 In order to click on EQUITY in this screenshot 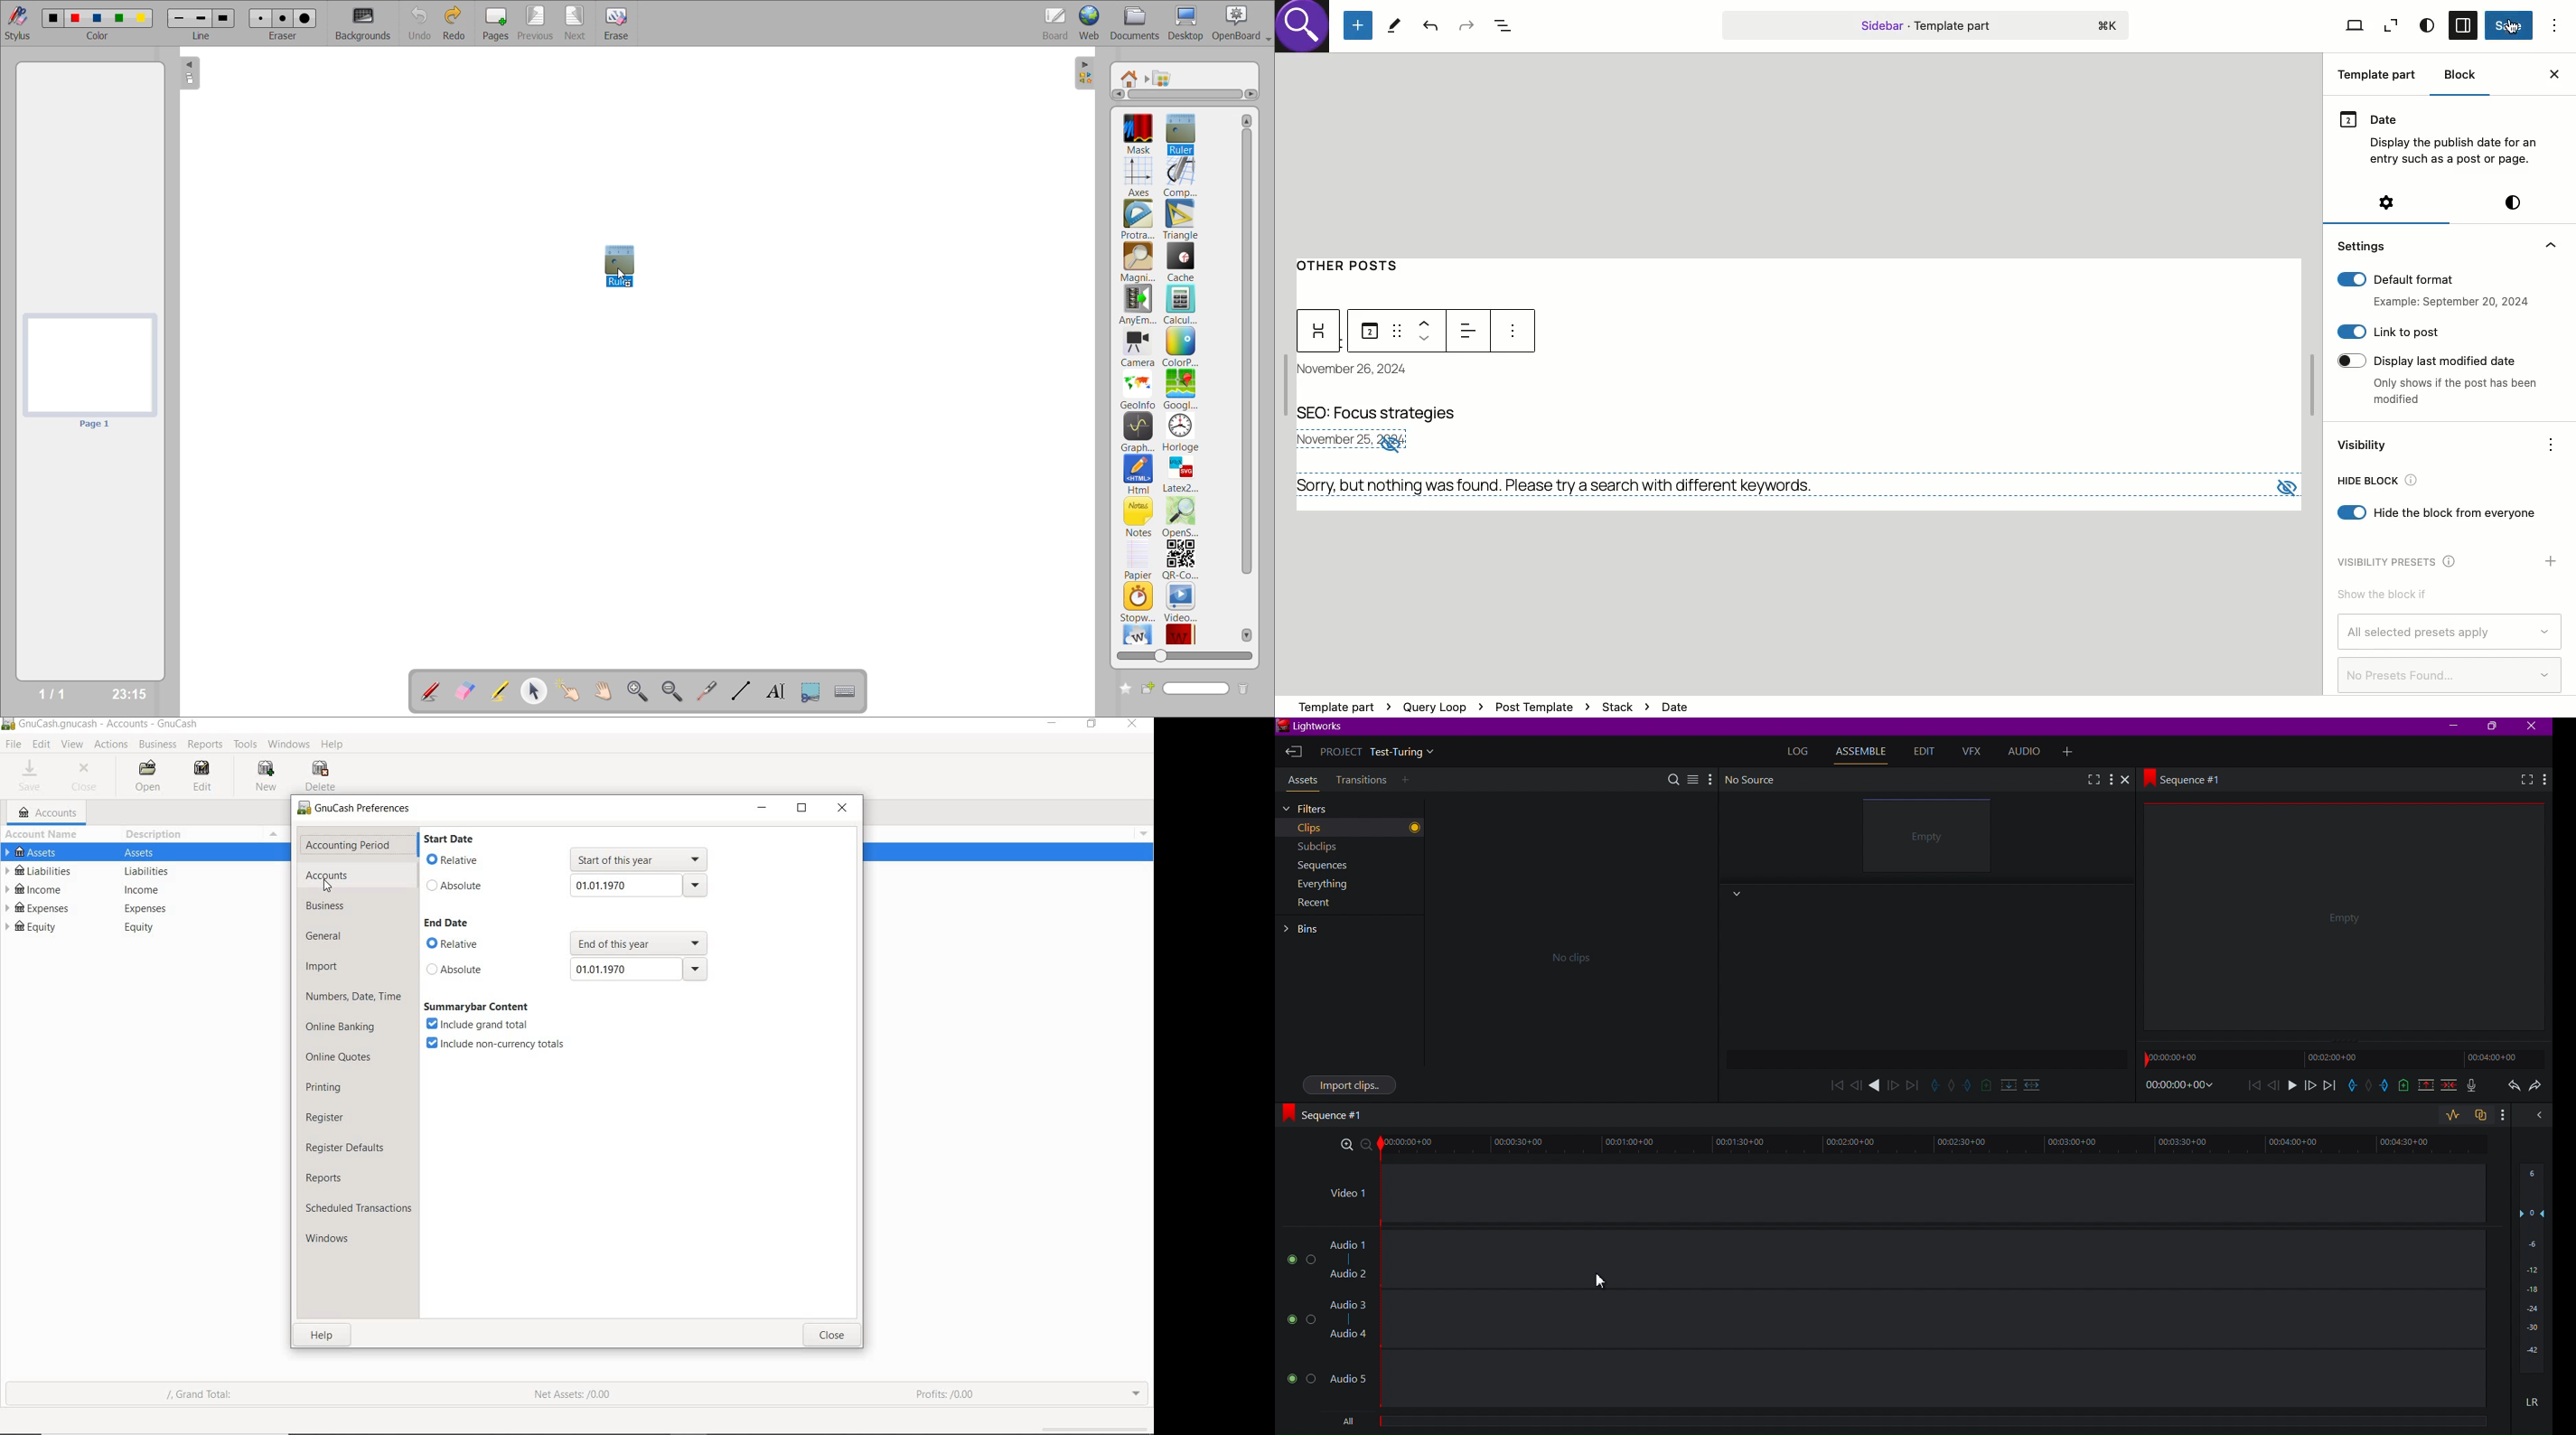, I will do `click(32, 928)`.